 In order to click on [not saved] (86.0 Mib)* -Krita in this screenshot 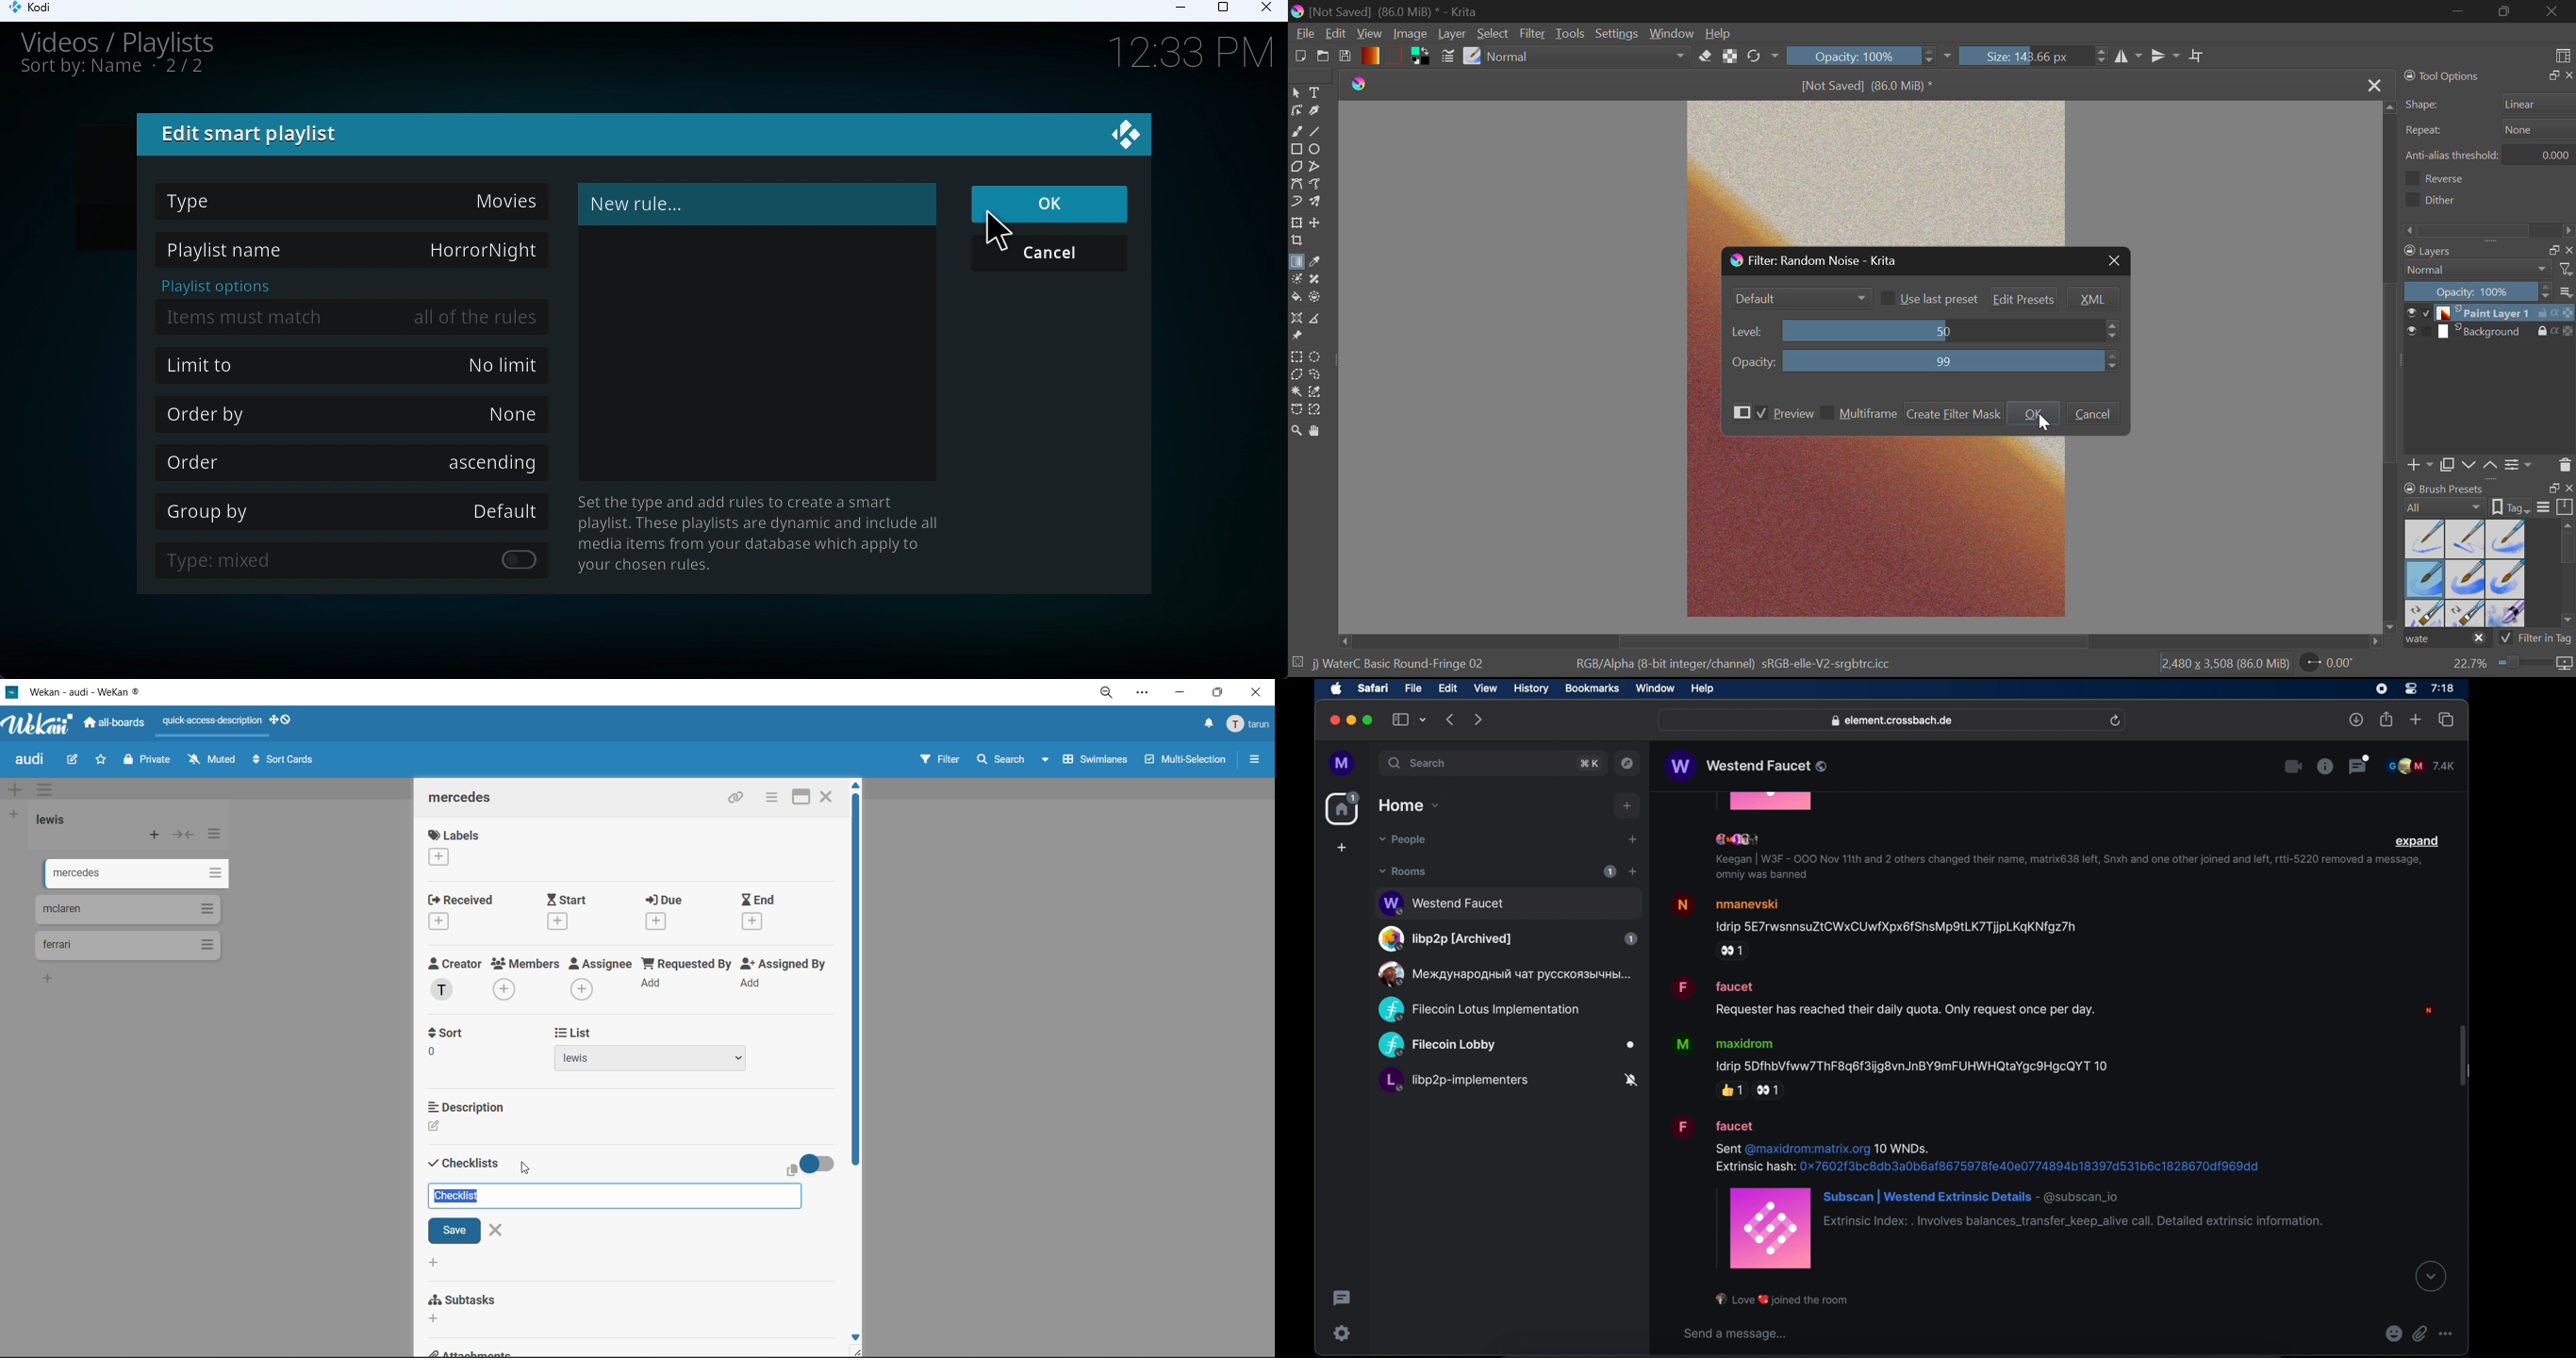, I will do `click(1385, 12)`.